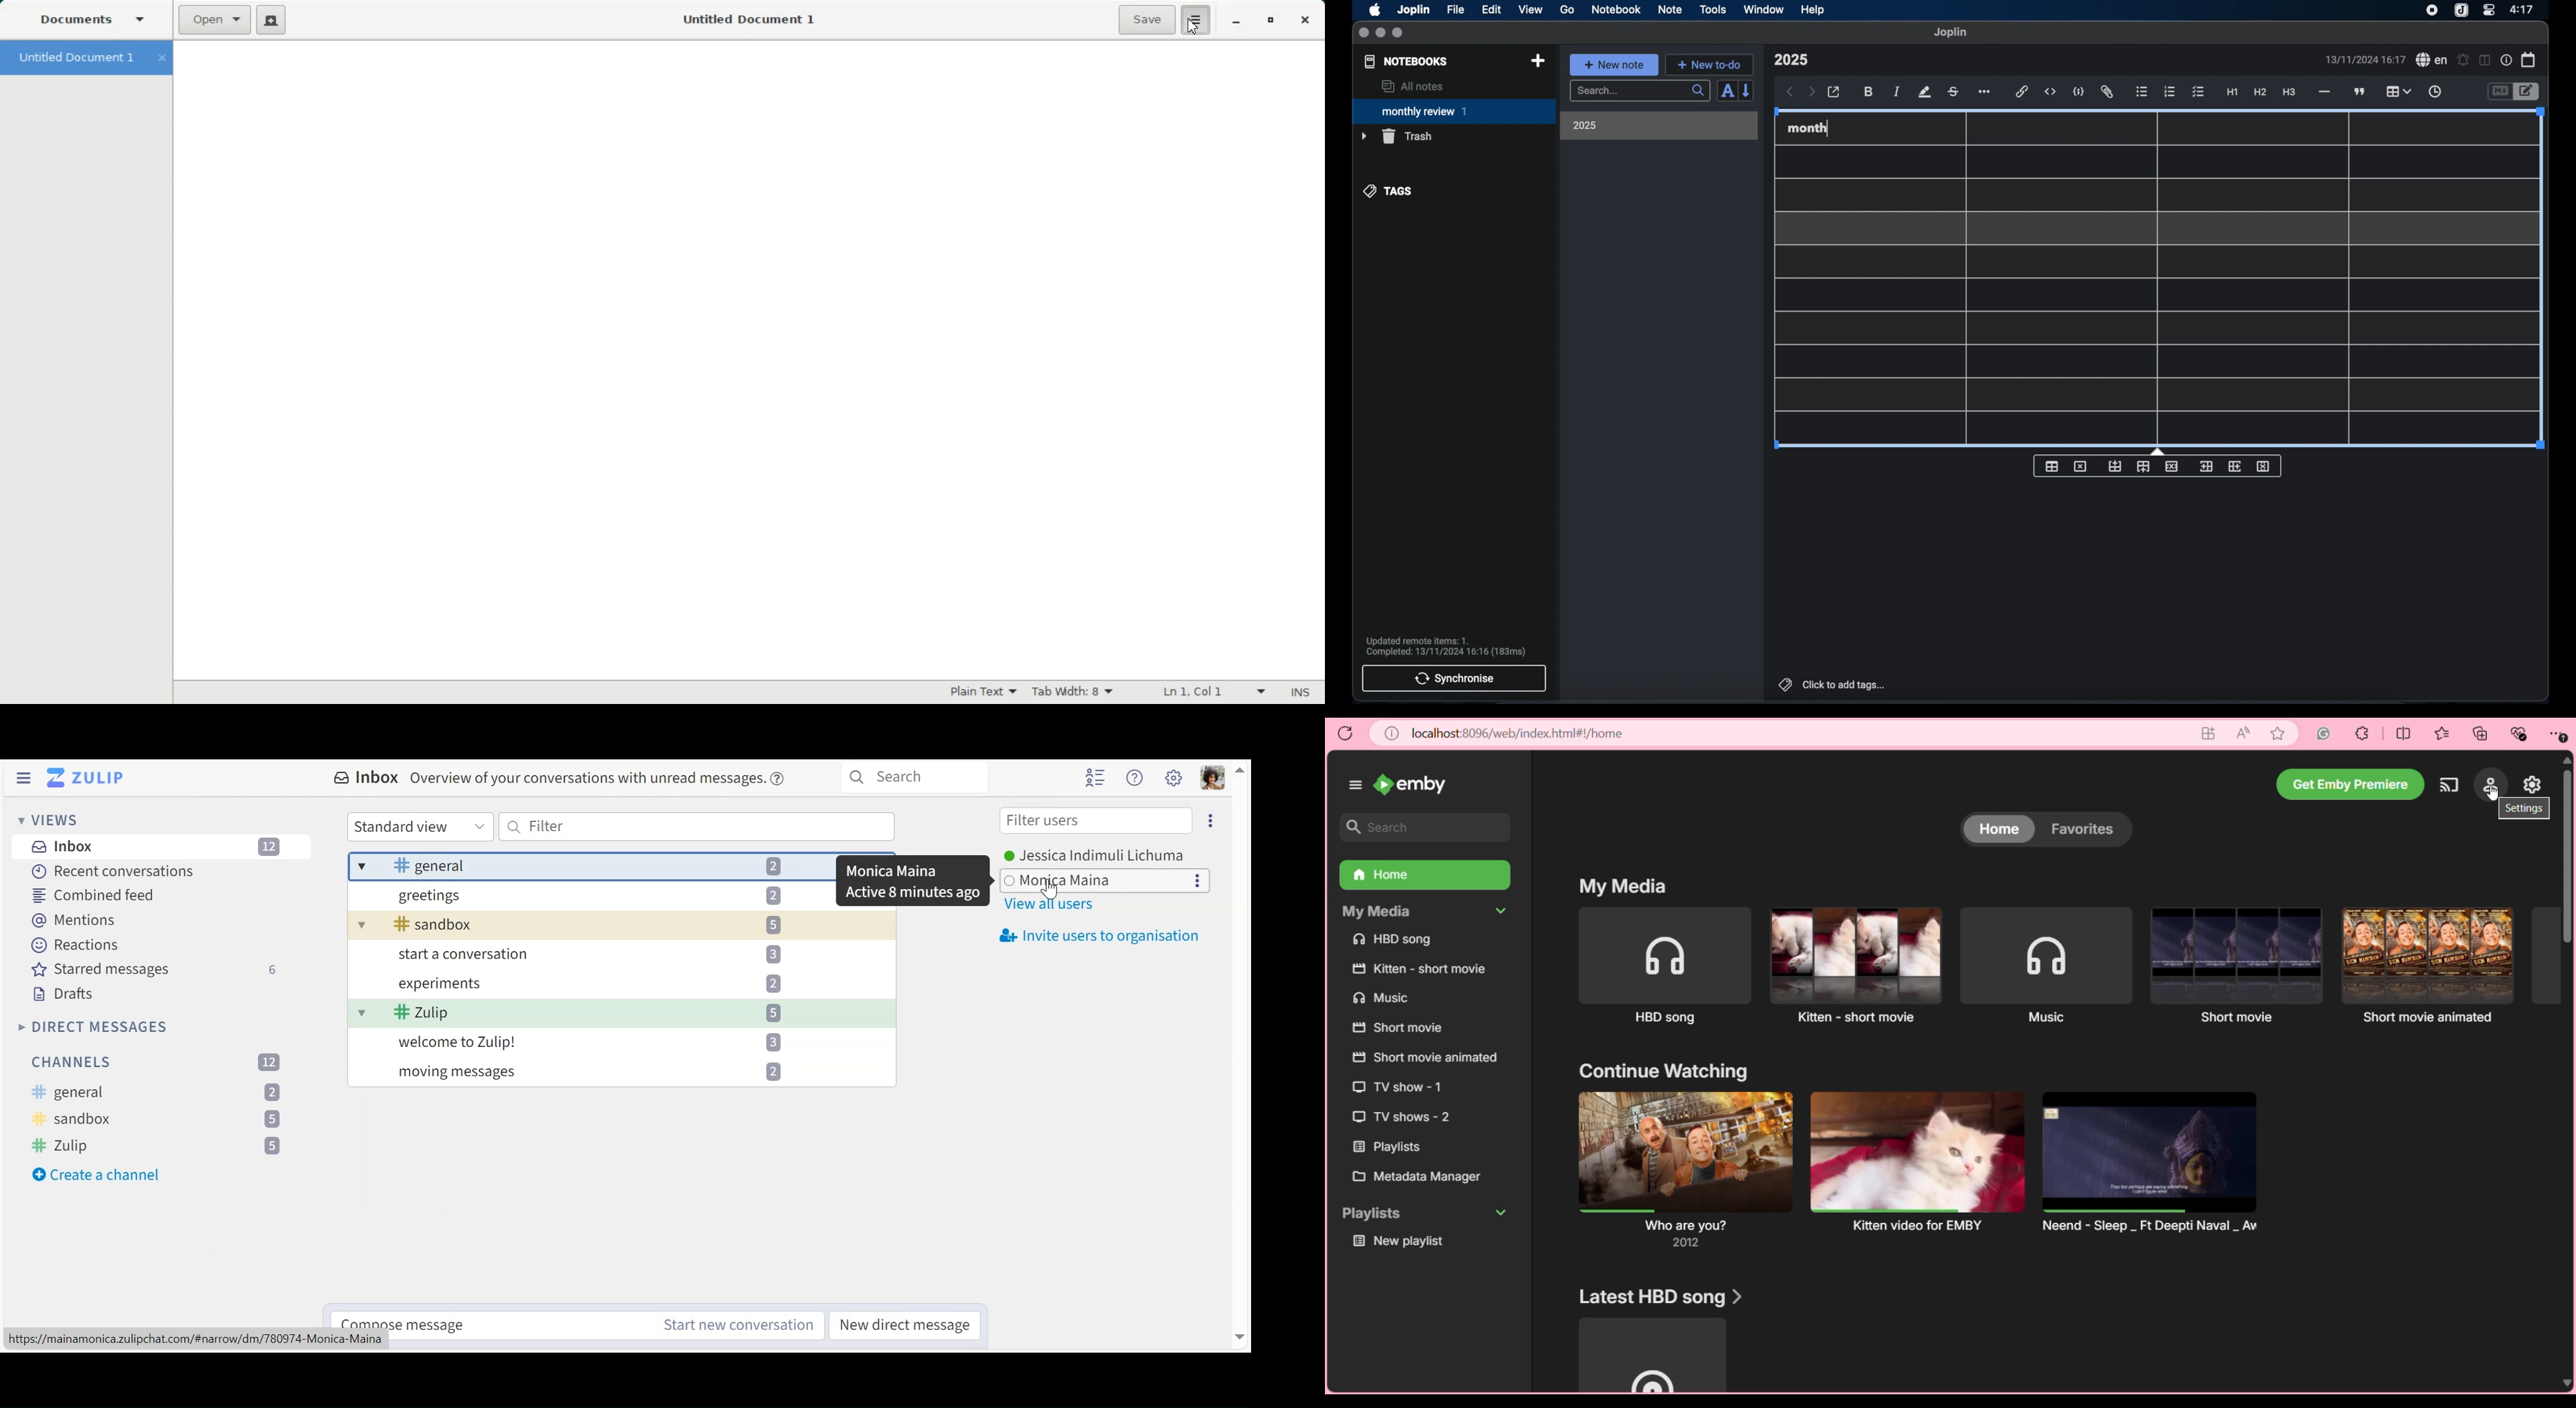 The image size is (2576, 1428). I want to click on hyperlink, so click(2022, 91).